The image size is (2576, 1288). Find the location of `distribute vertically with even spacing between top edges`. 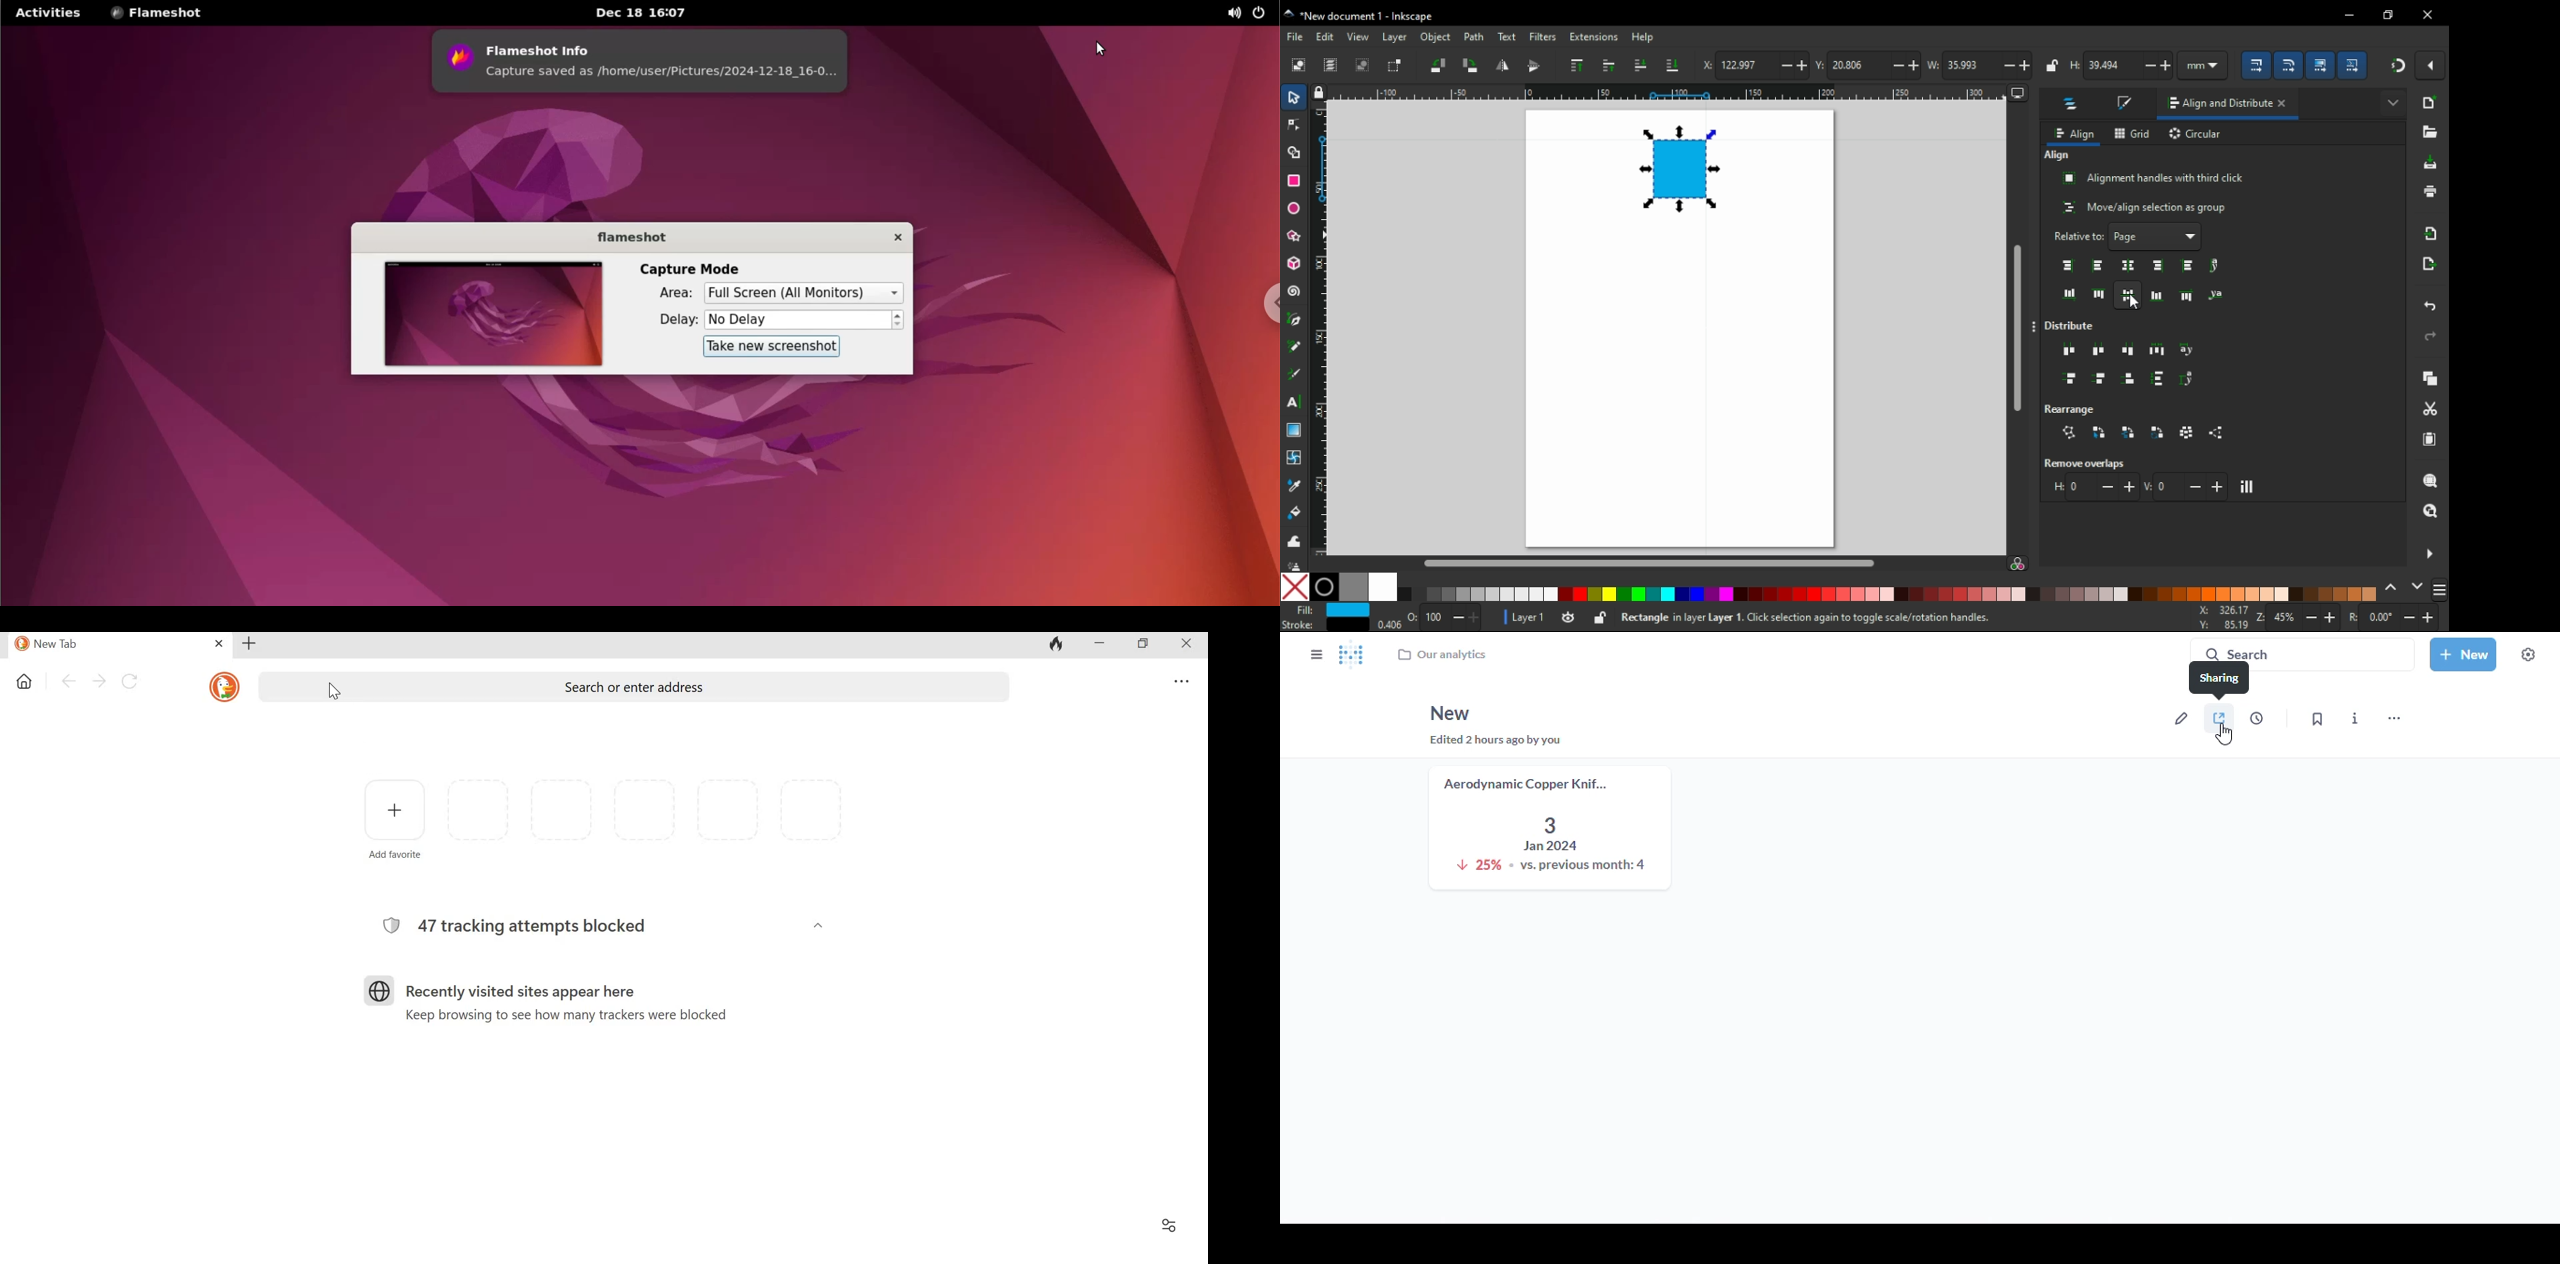

distribute vertically with even spacing between top edges is located at coordinates (2070, 380).